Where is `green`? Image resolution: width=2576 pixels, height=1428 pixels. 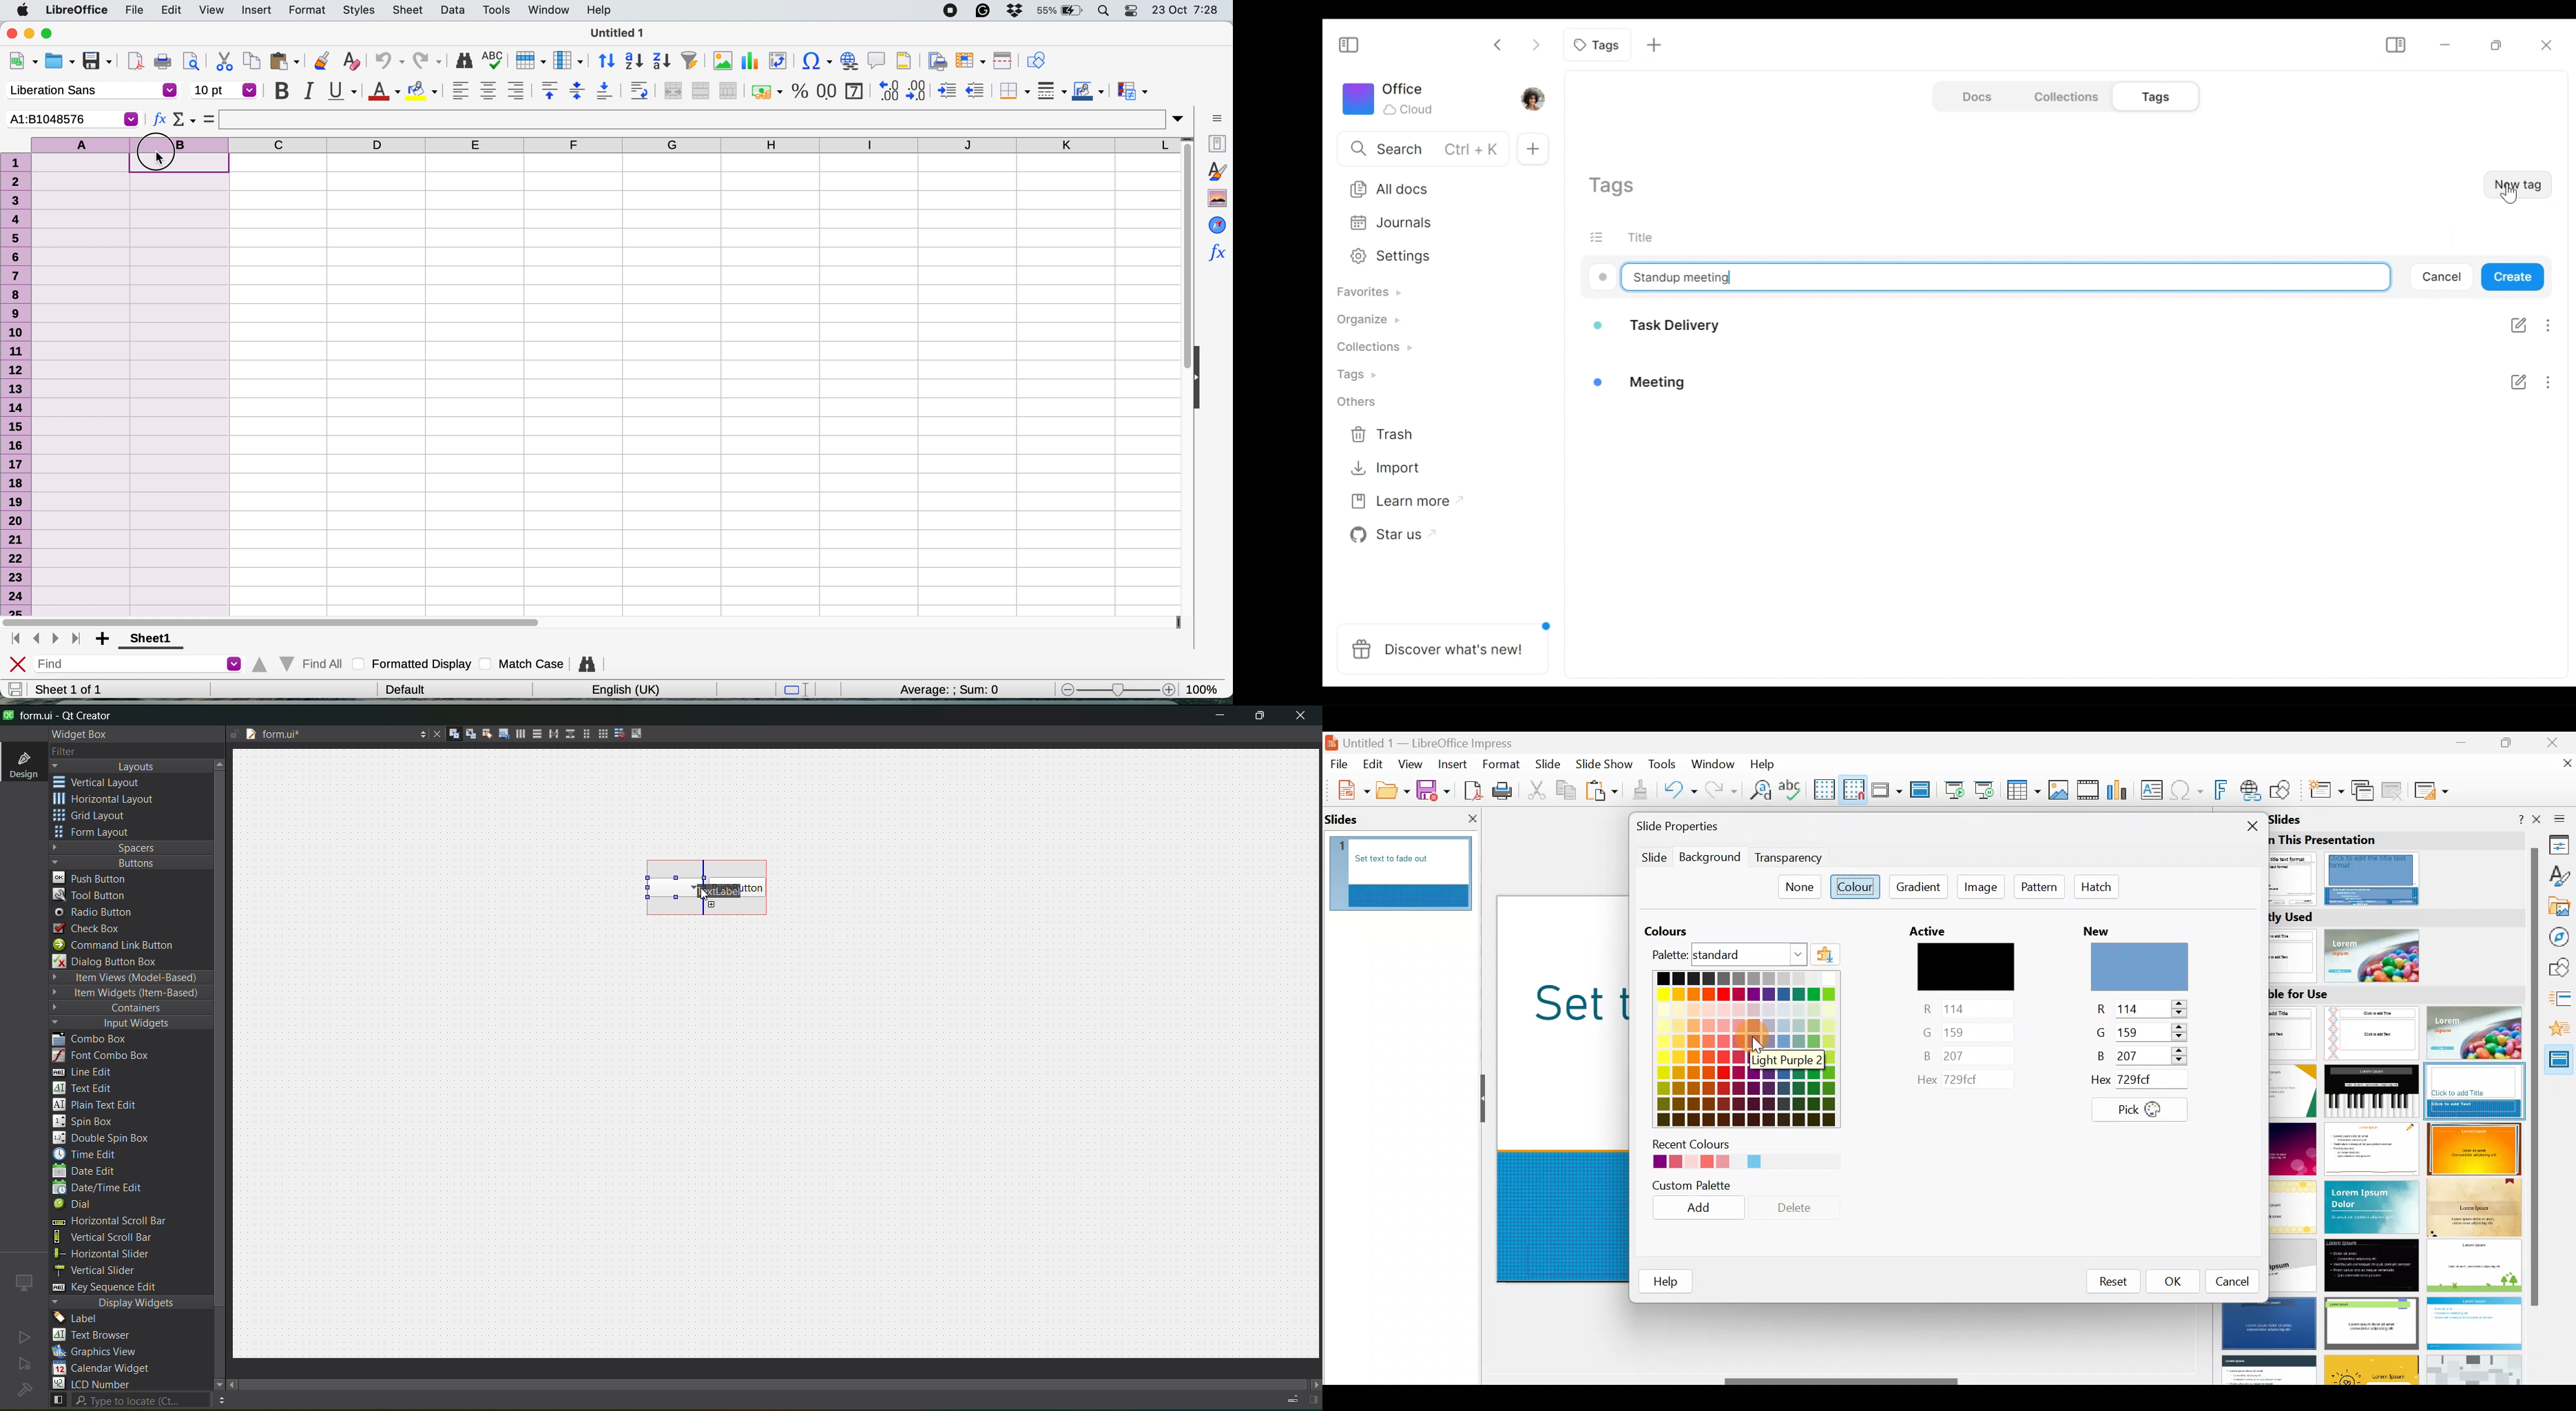 green is located at coordinates (1966, 1031).